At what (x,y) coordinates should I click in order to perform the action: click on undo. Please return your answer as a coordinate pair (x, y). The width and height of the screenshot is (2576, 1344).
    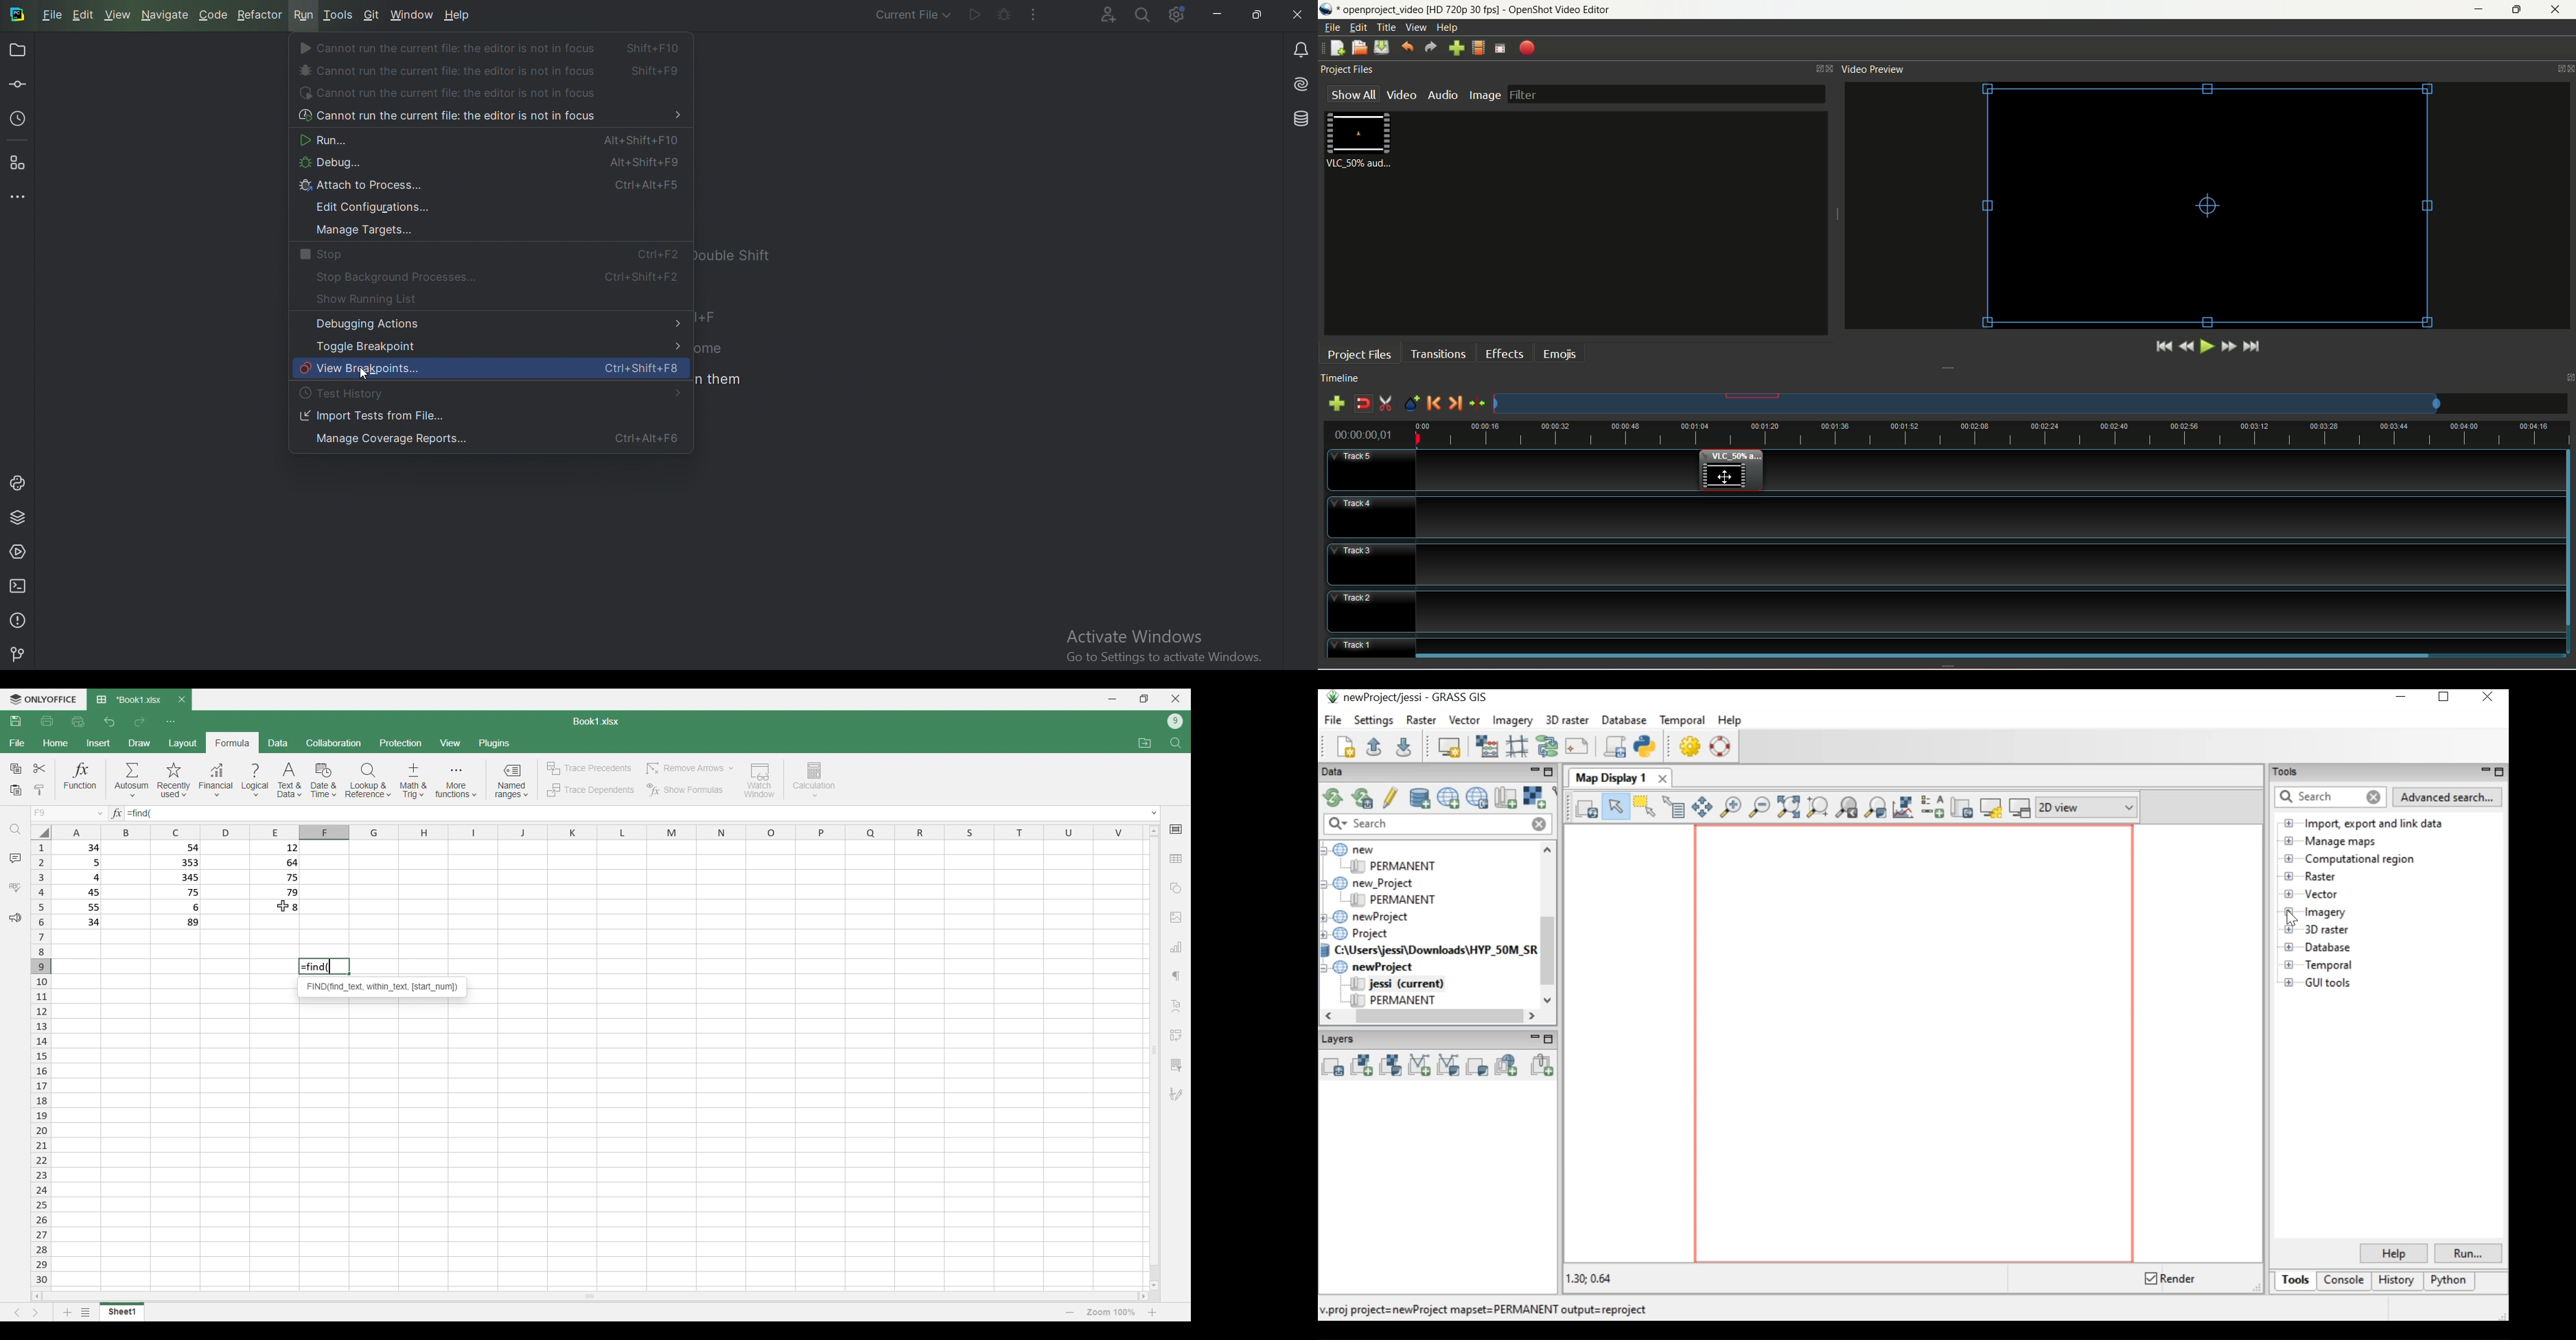
    Looking at the image, I should click on (1407, 49).